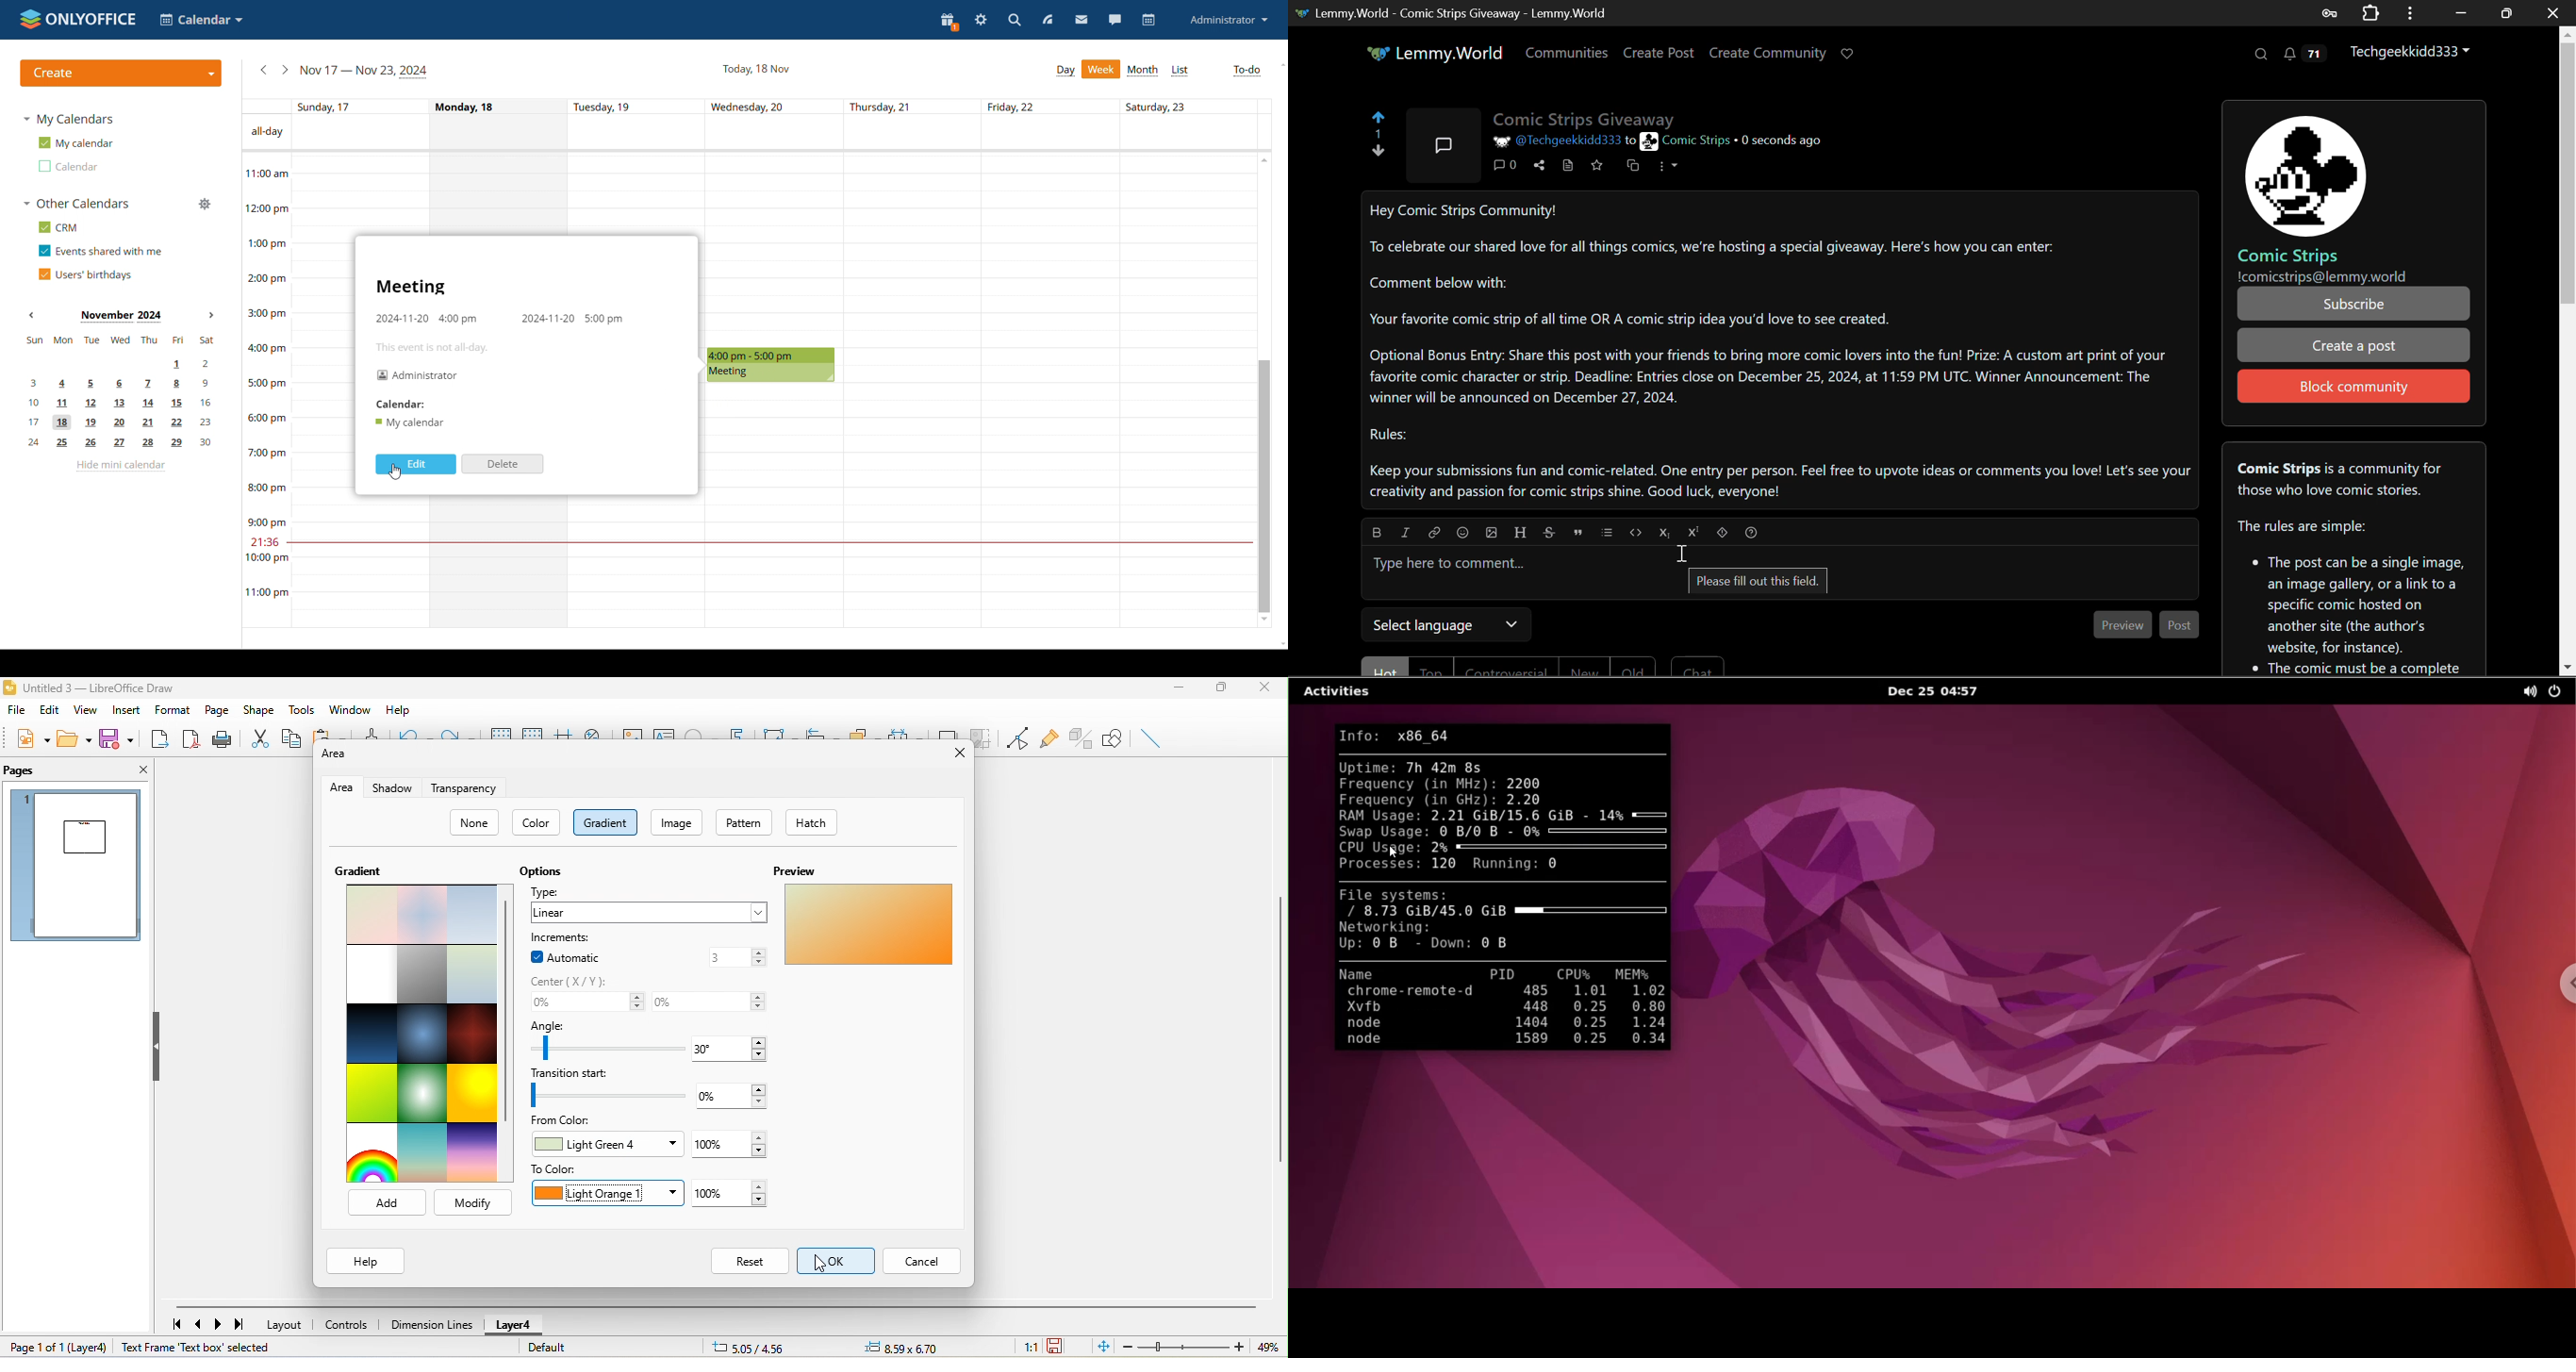  What do you see at coordinates (1377, 134) in the screenshot?
I see `1 Upvote` at bounding box center [1377, 134].